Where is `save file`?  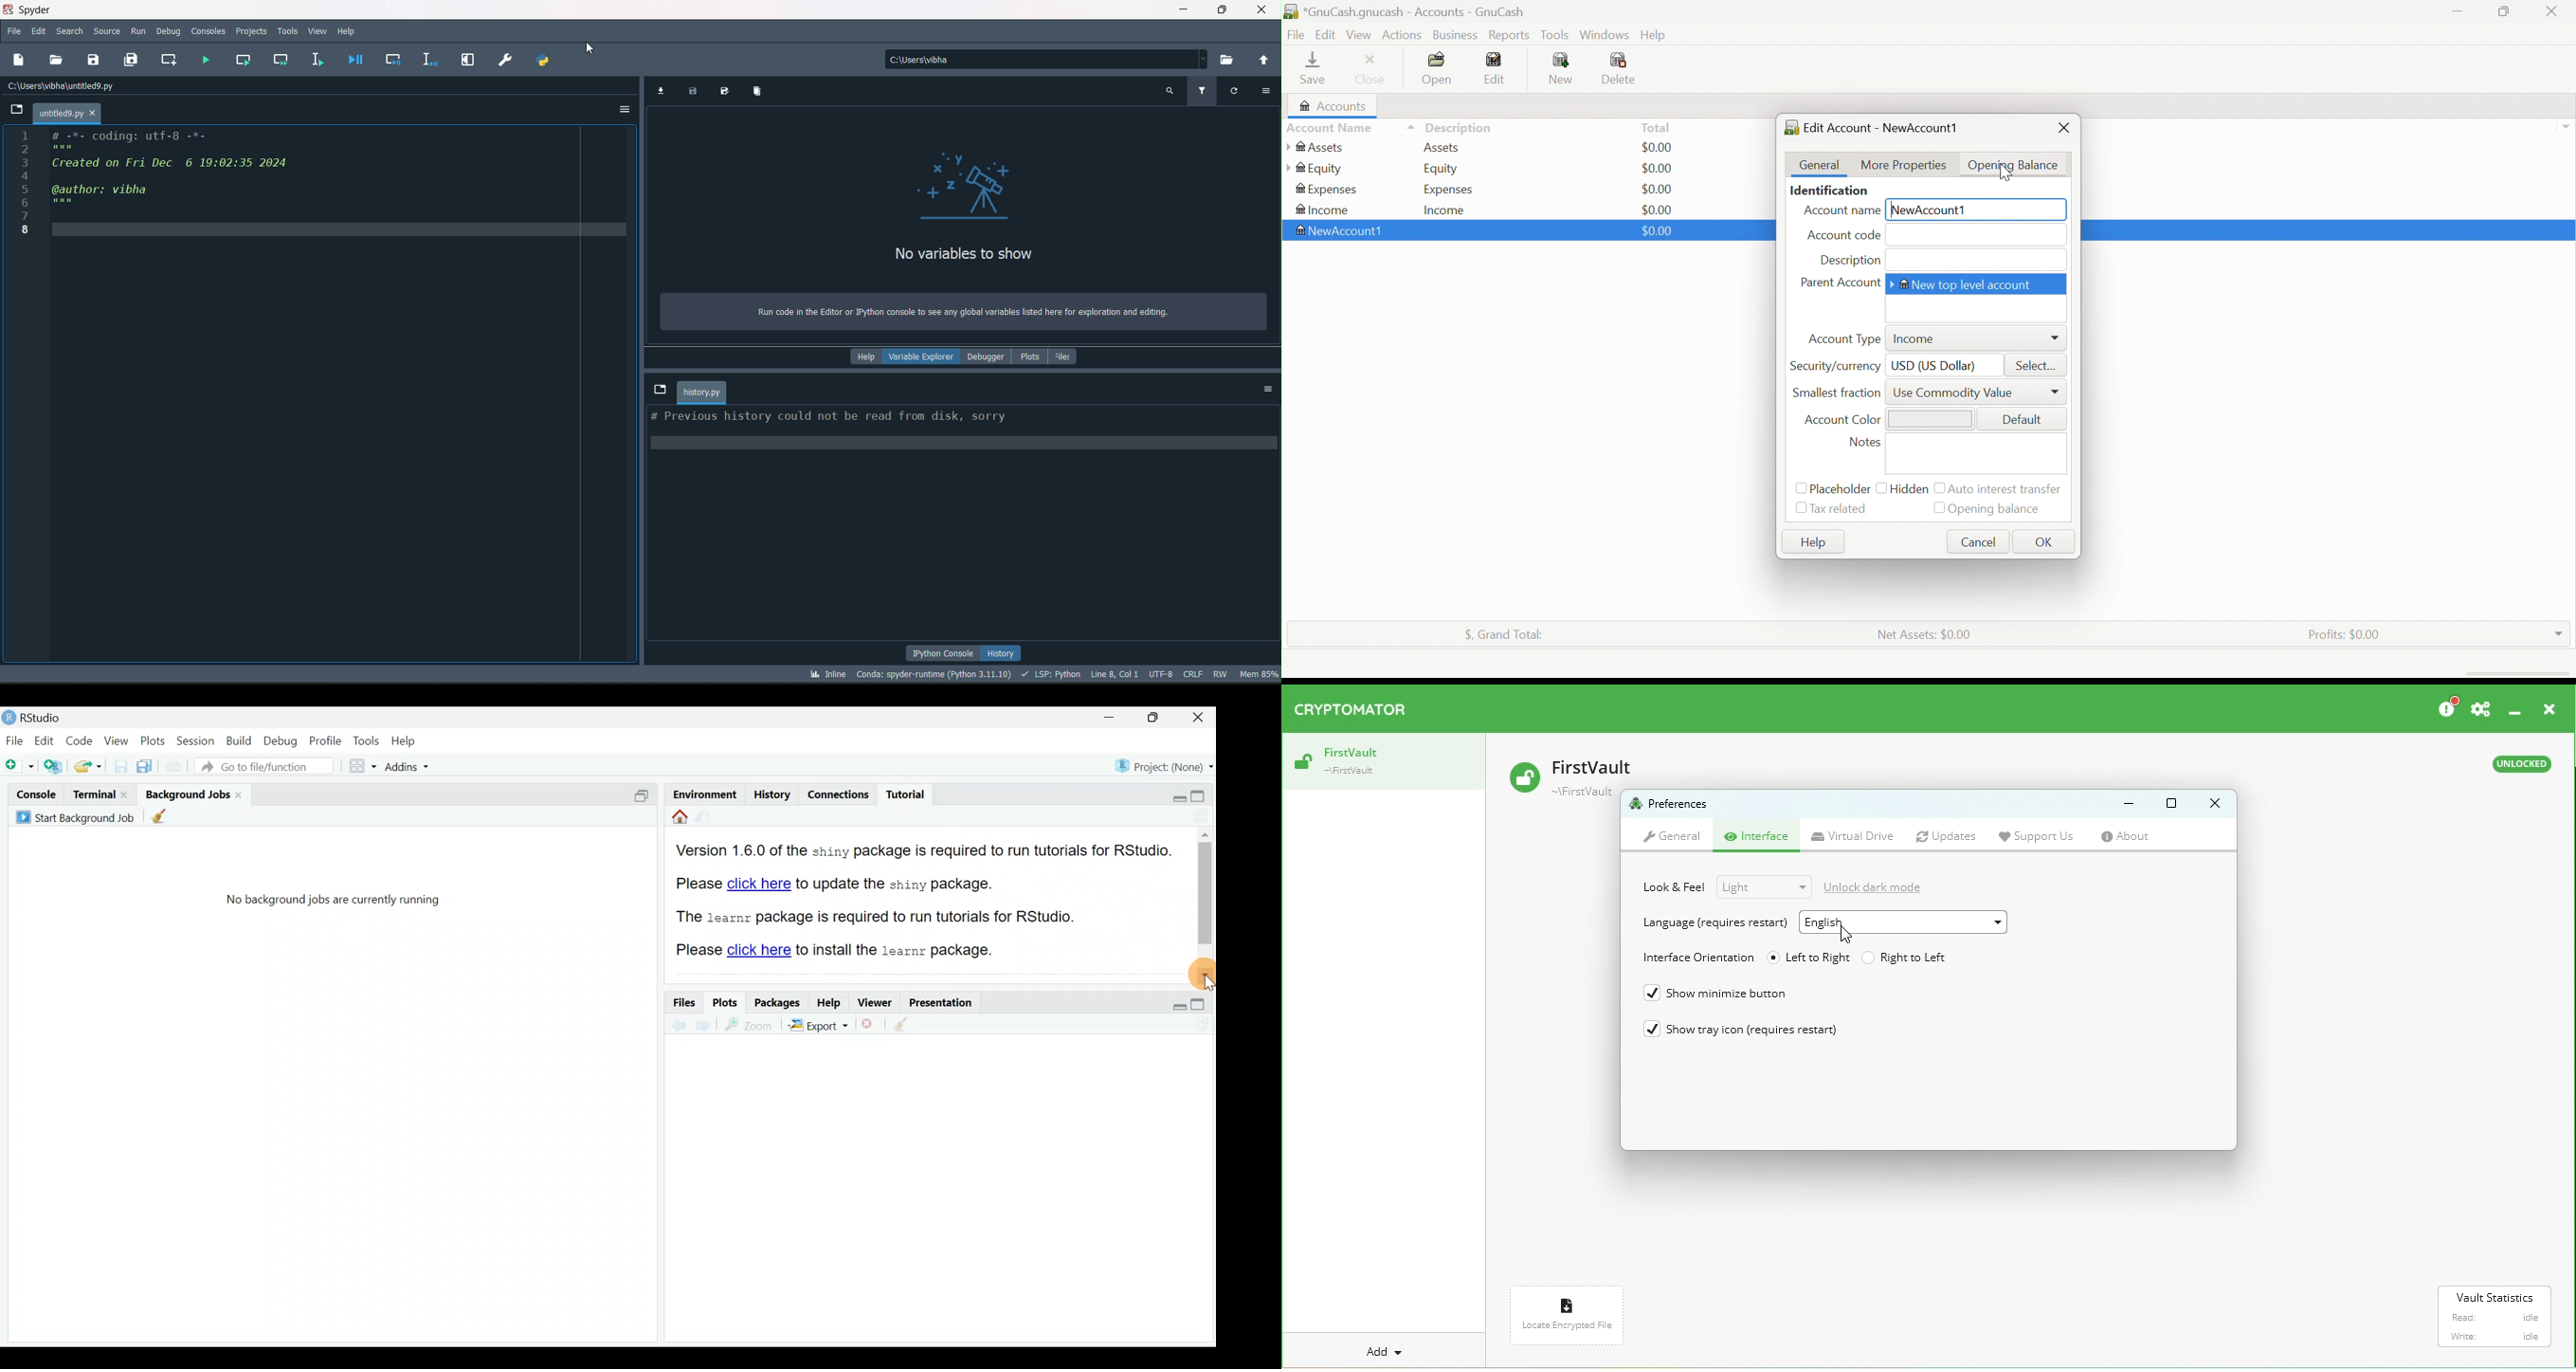 save file is located at coordinates (94, 59).